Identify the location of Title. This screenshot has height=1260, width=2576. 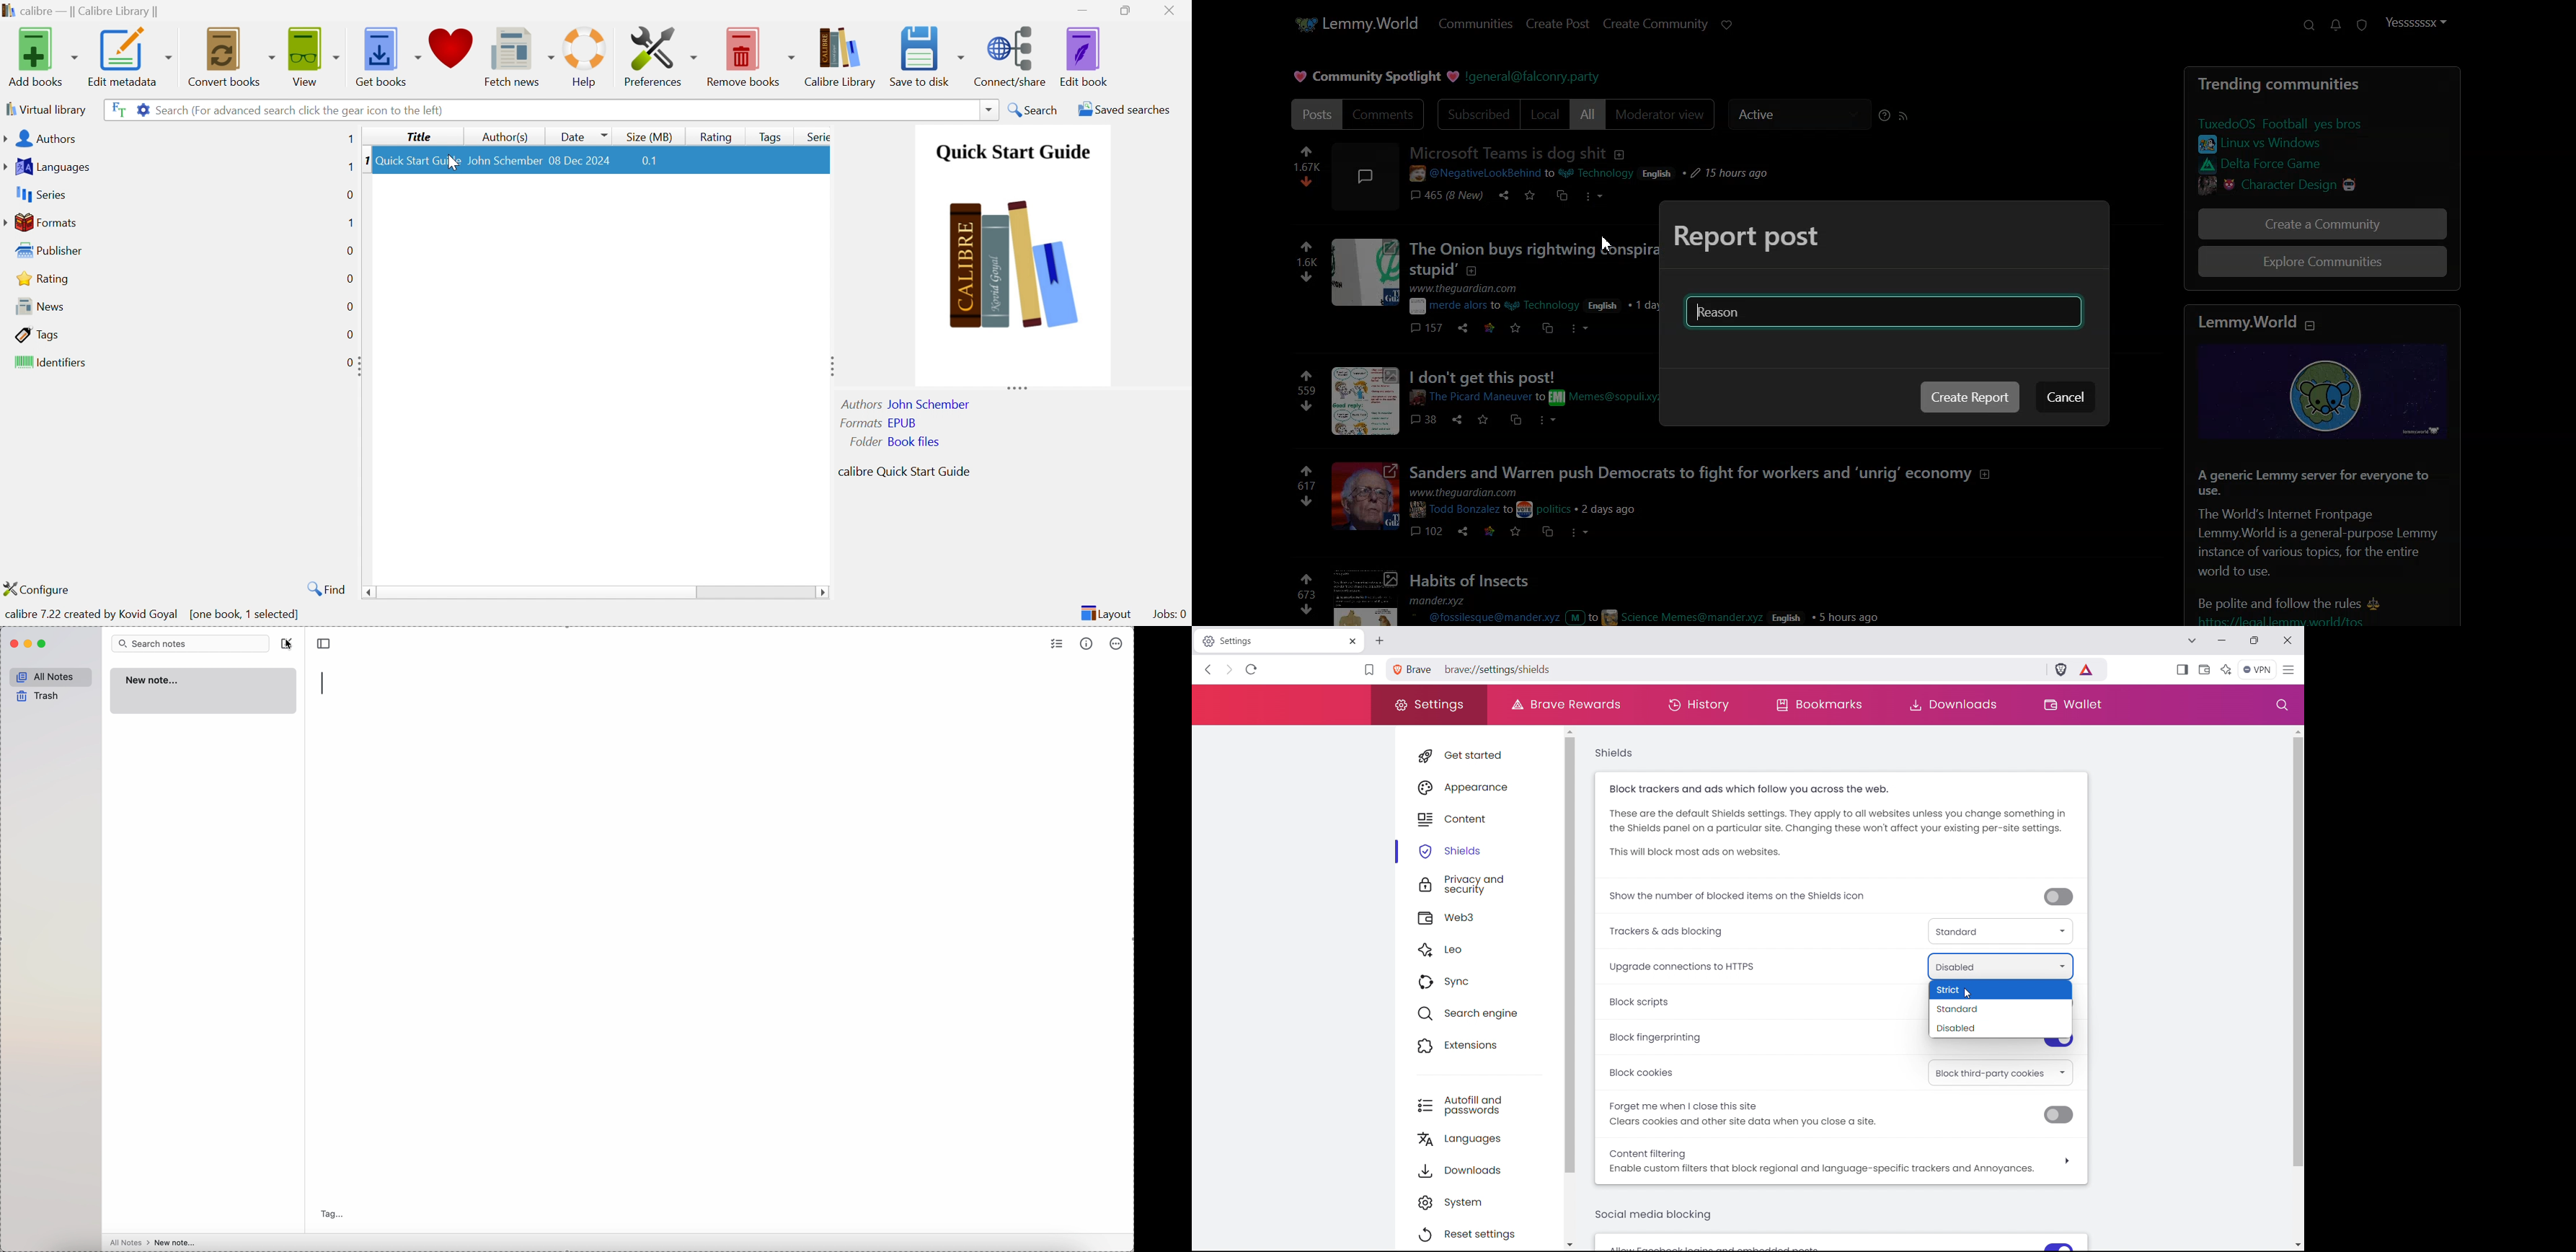
(417, 137).